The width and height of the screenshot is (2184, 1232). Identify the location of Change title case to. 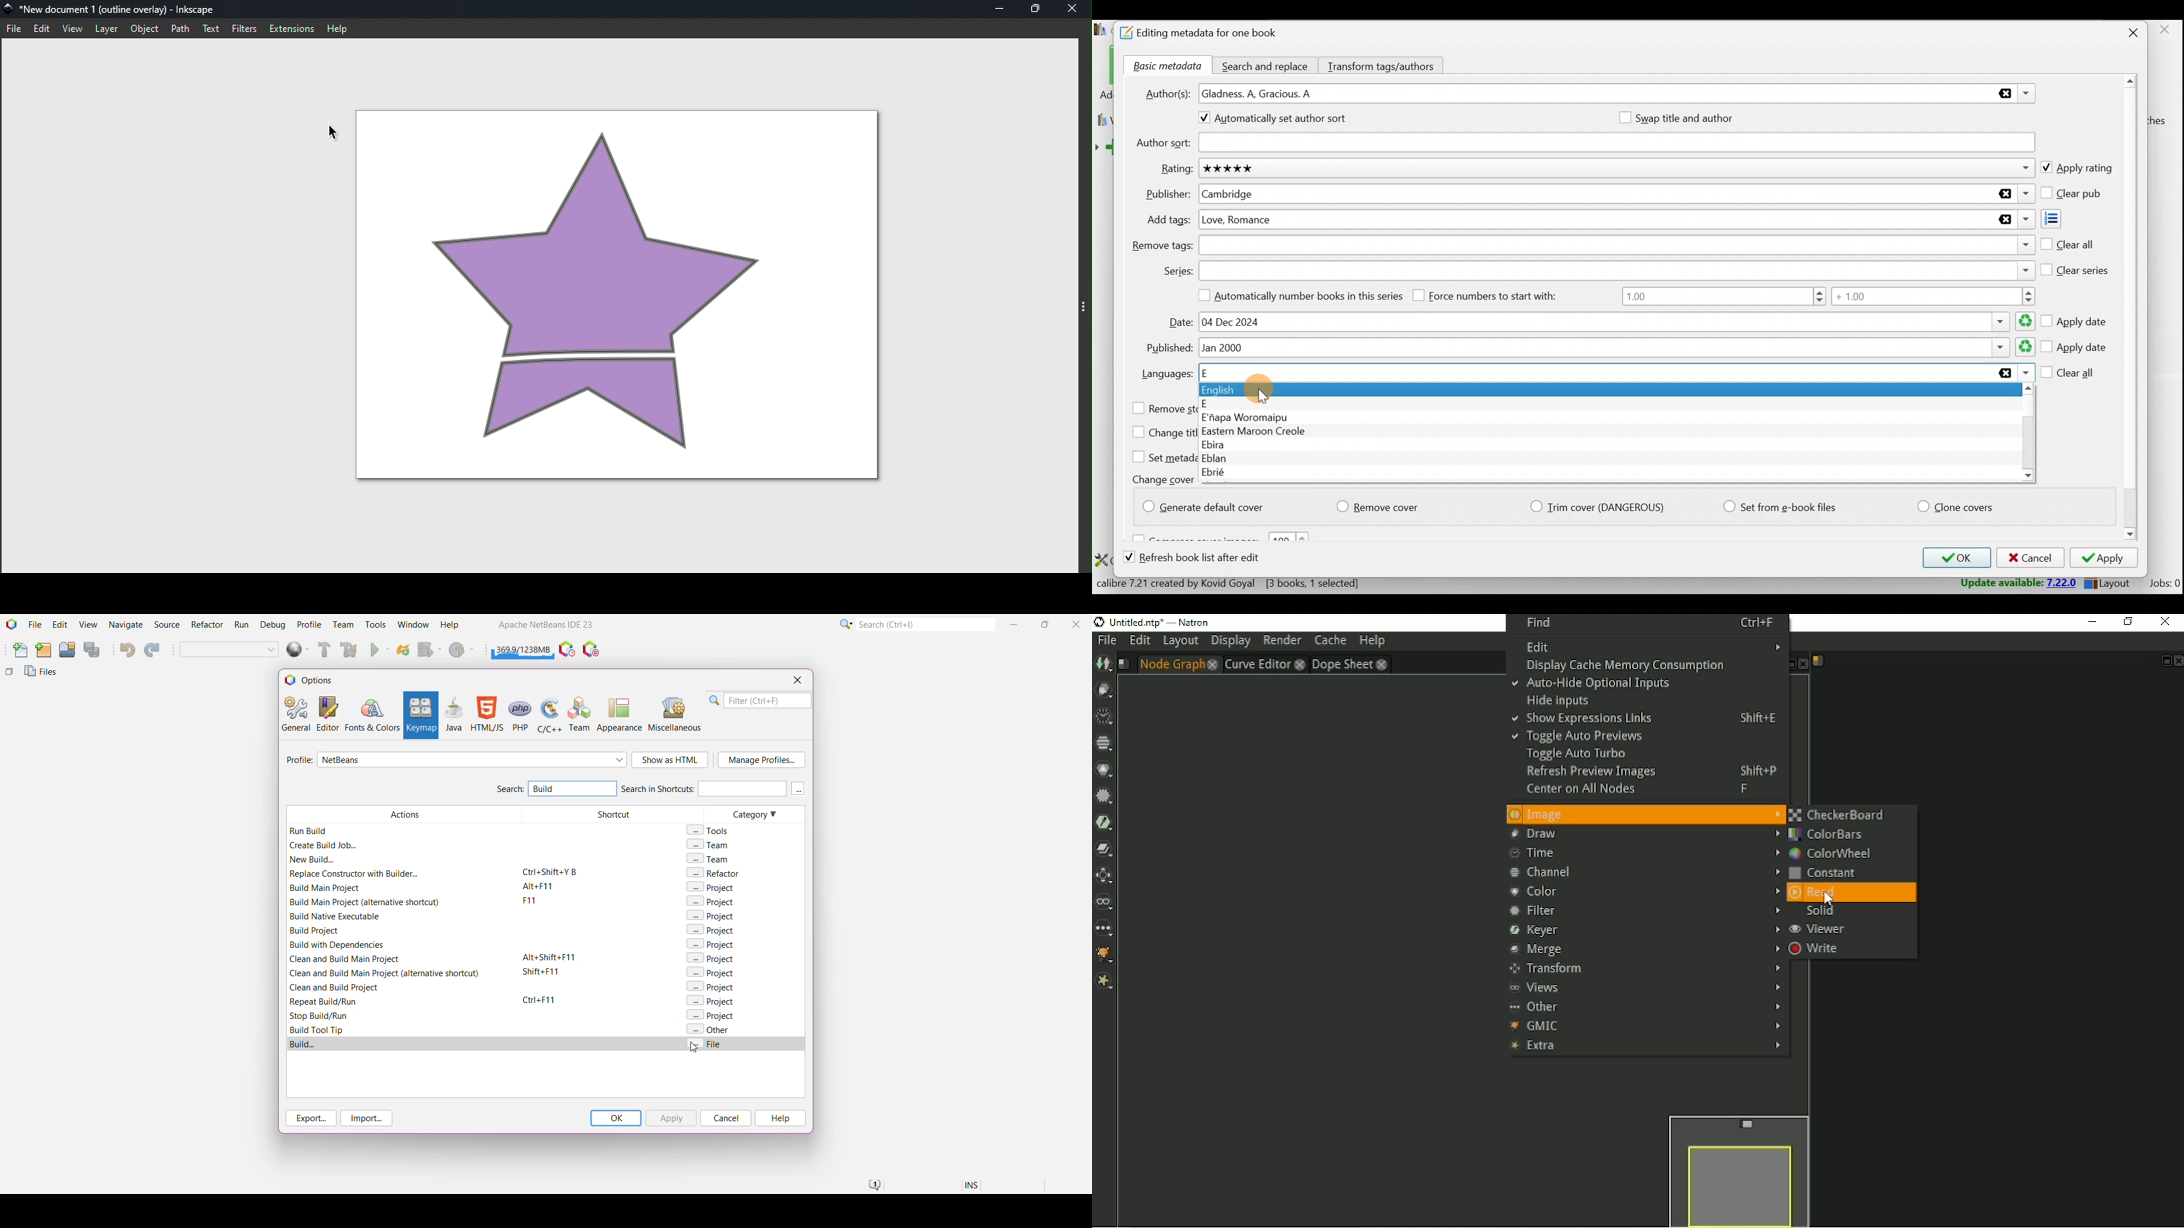
(1159, 432).